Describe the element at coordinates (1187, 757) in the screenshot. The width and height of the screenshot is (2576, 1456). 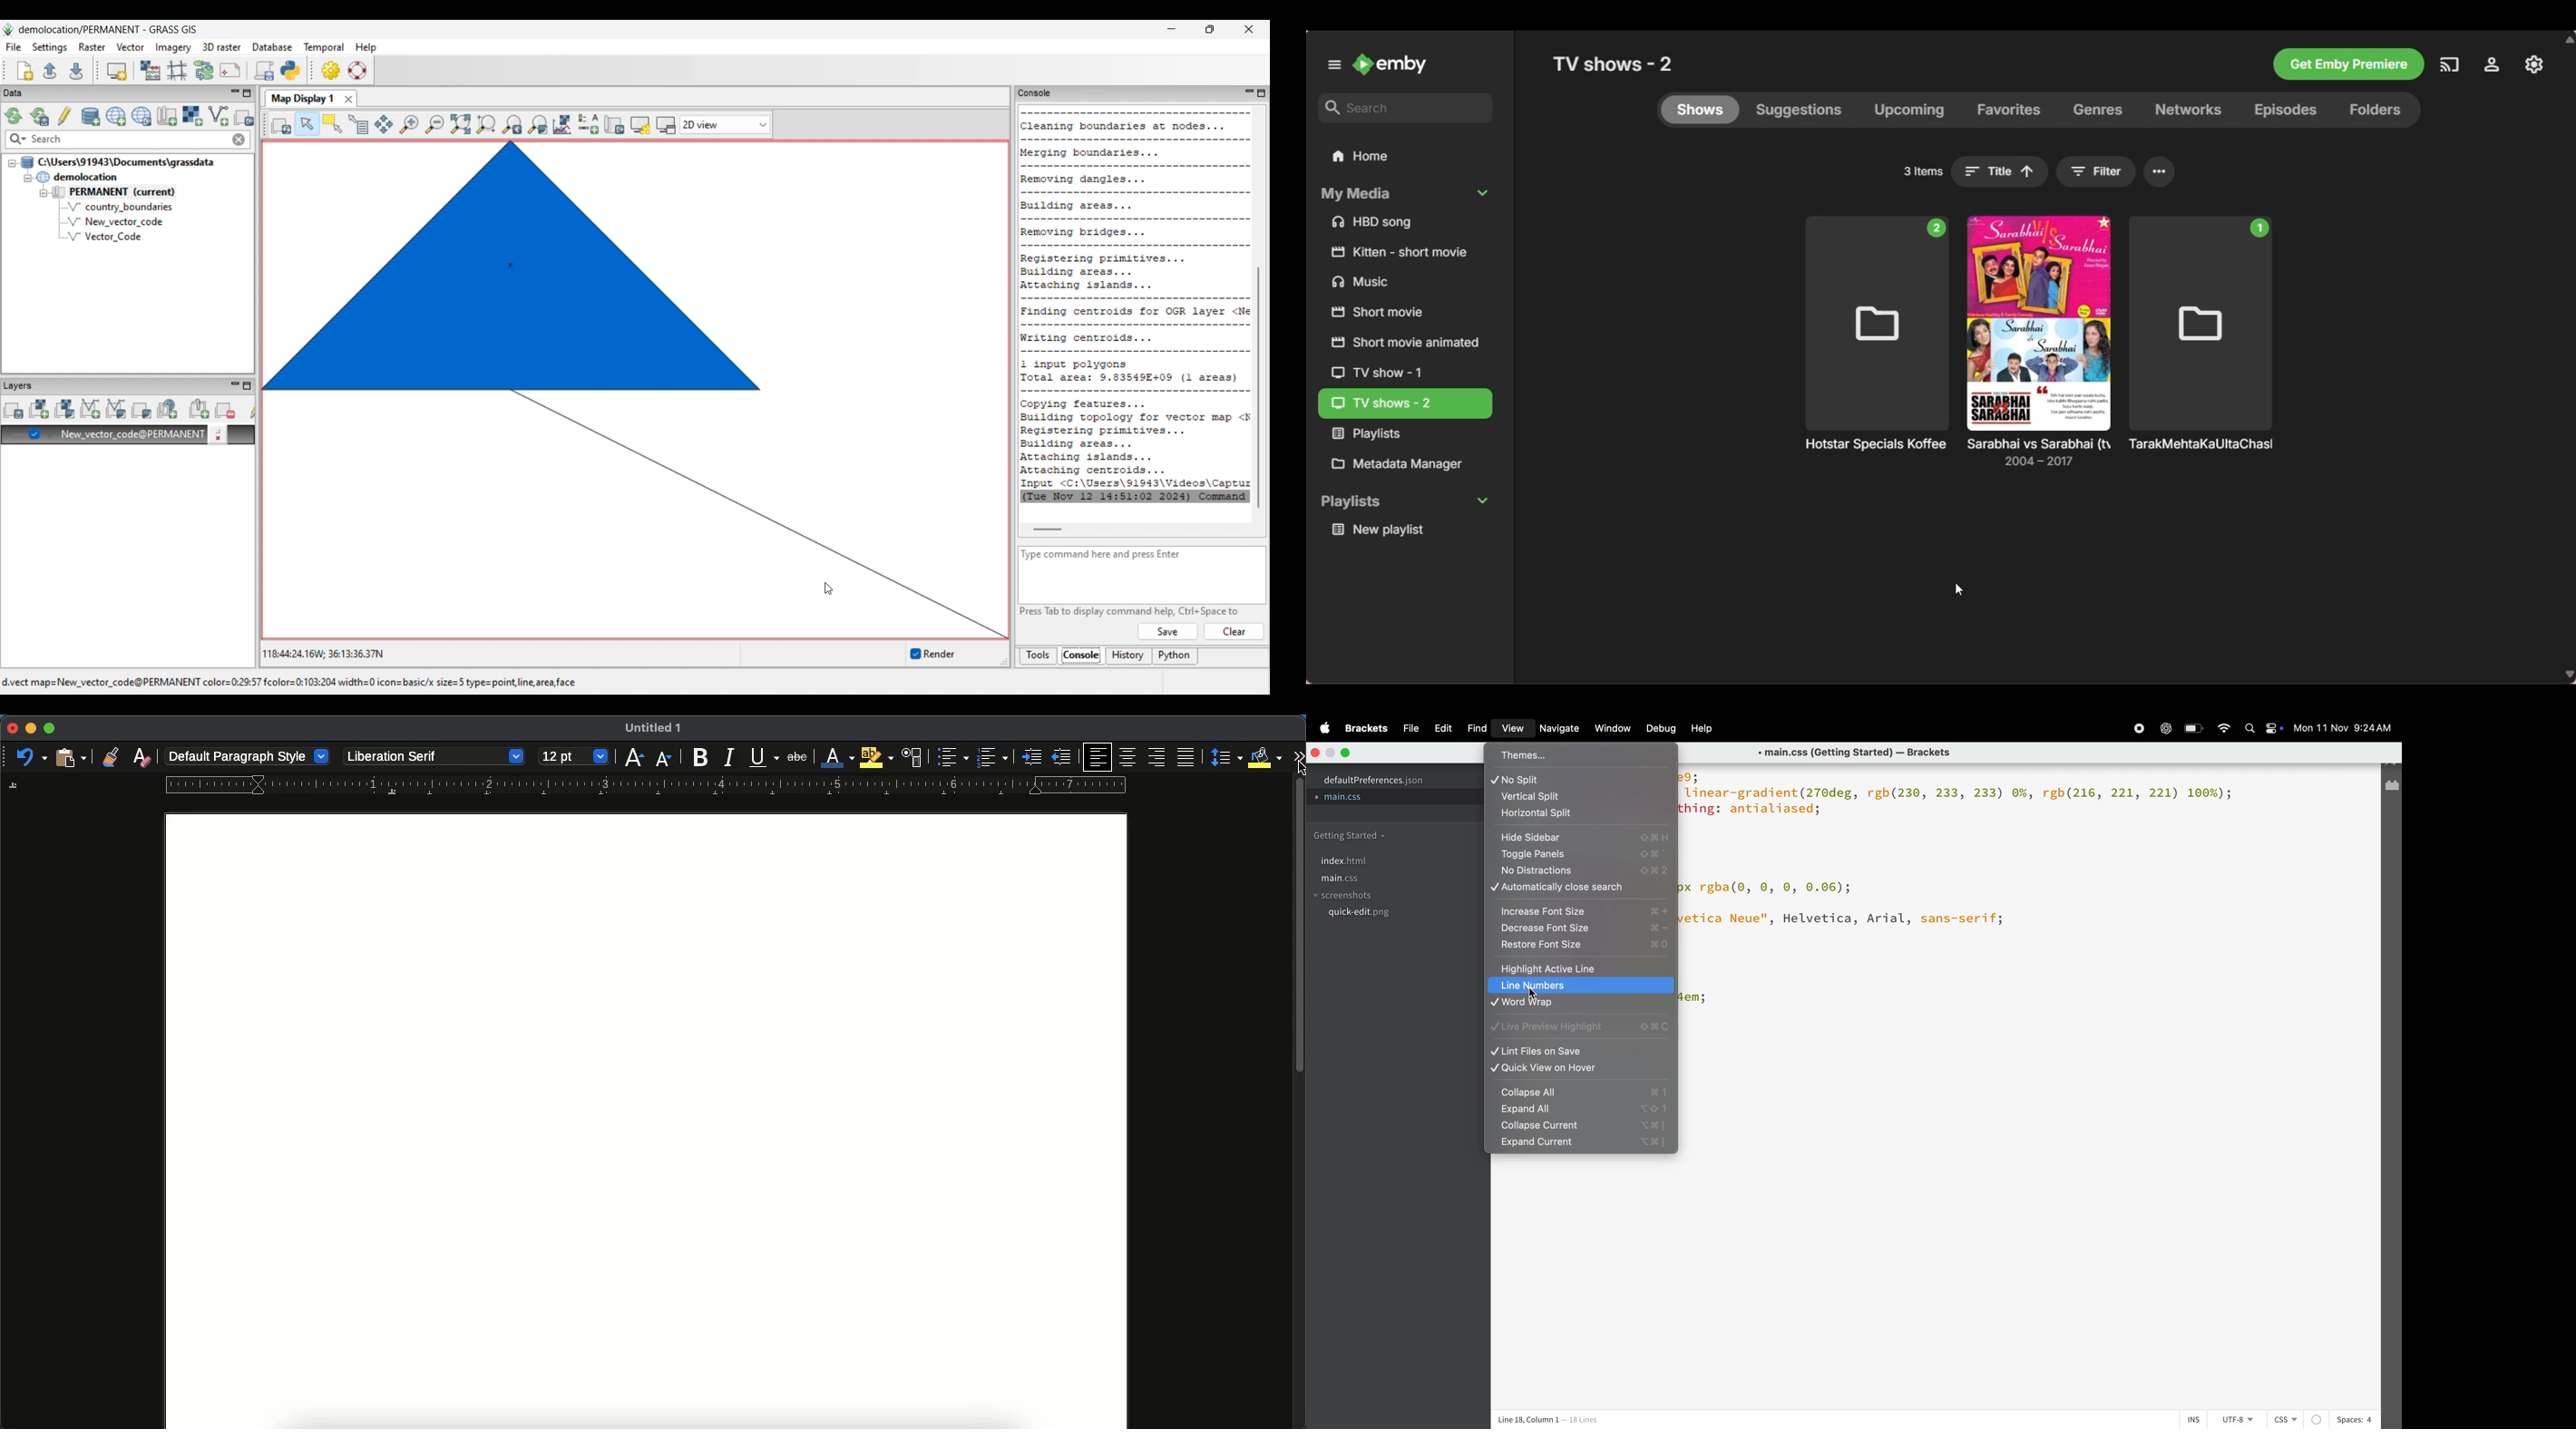
I see `justify` at that location.